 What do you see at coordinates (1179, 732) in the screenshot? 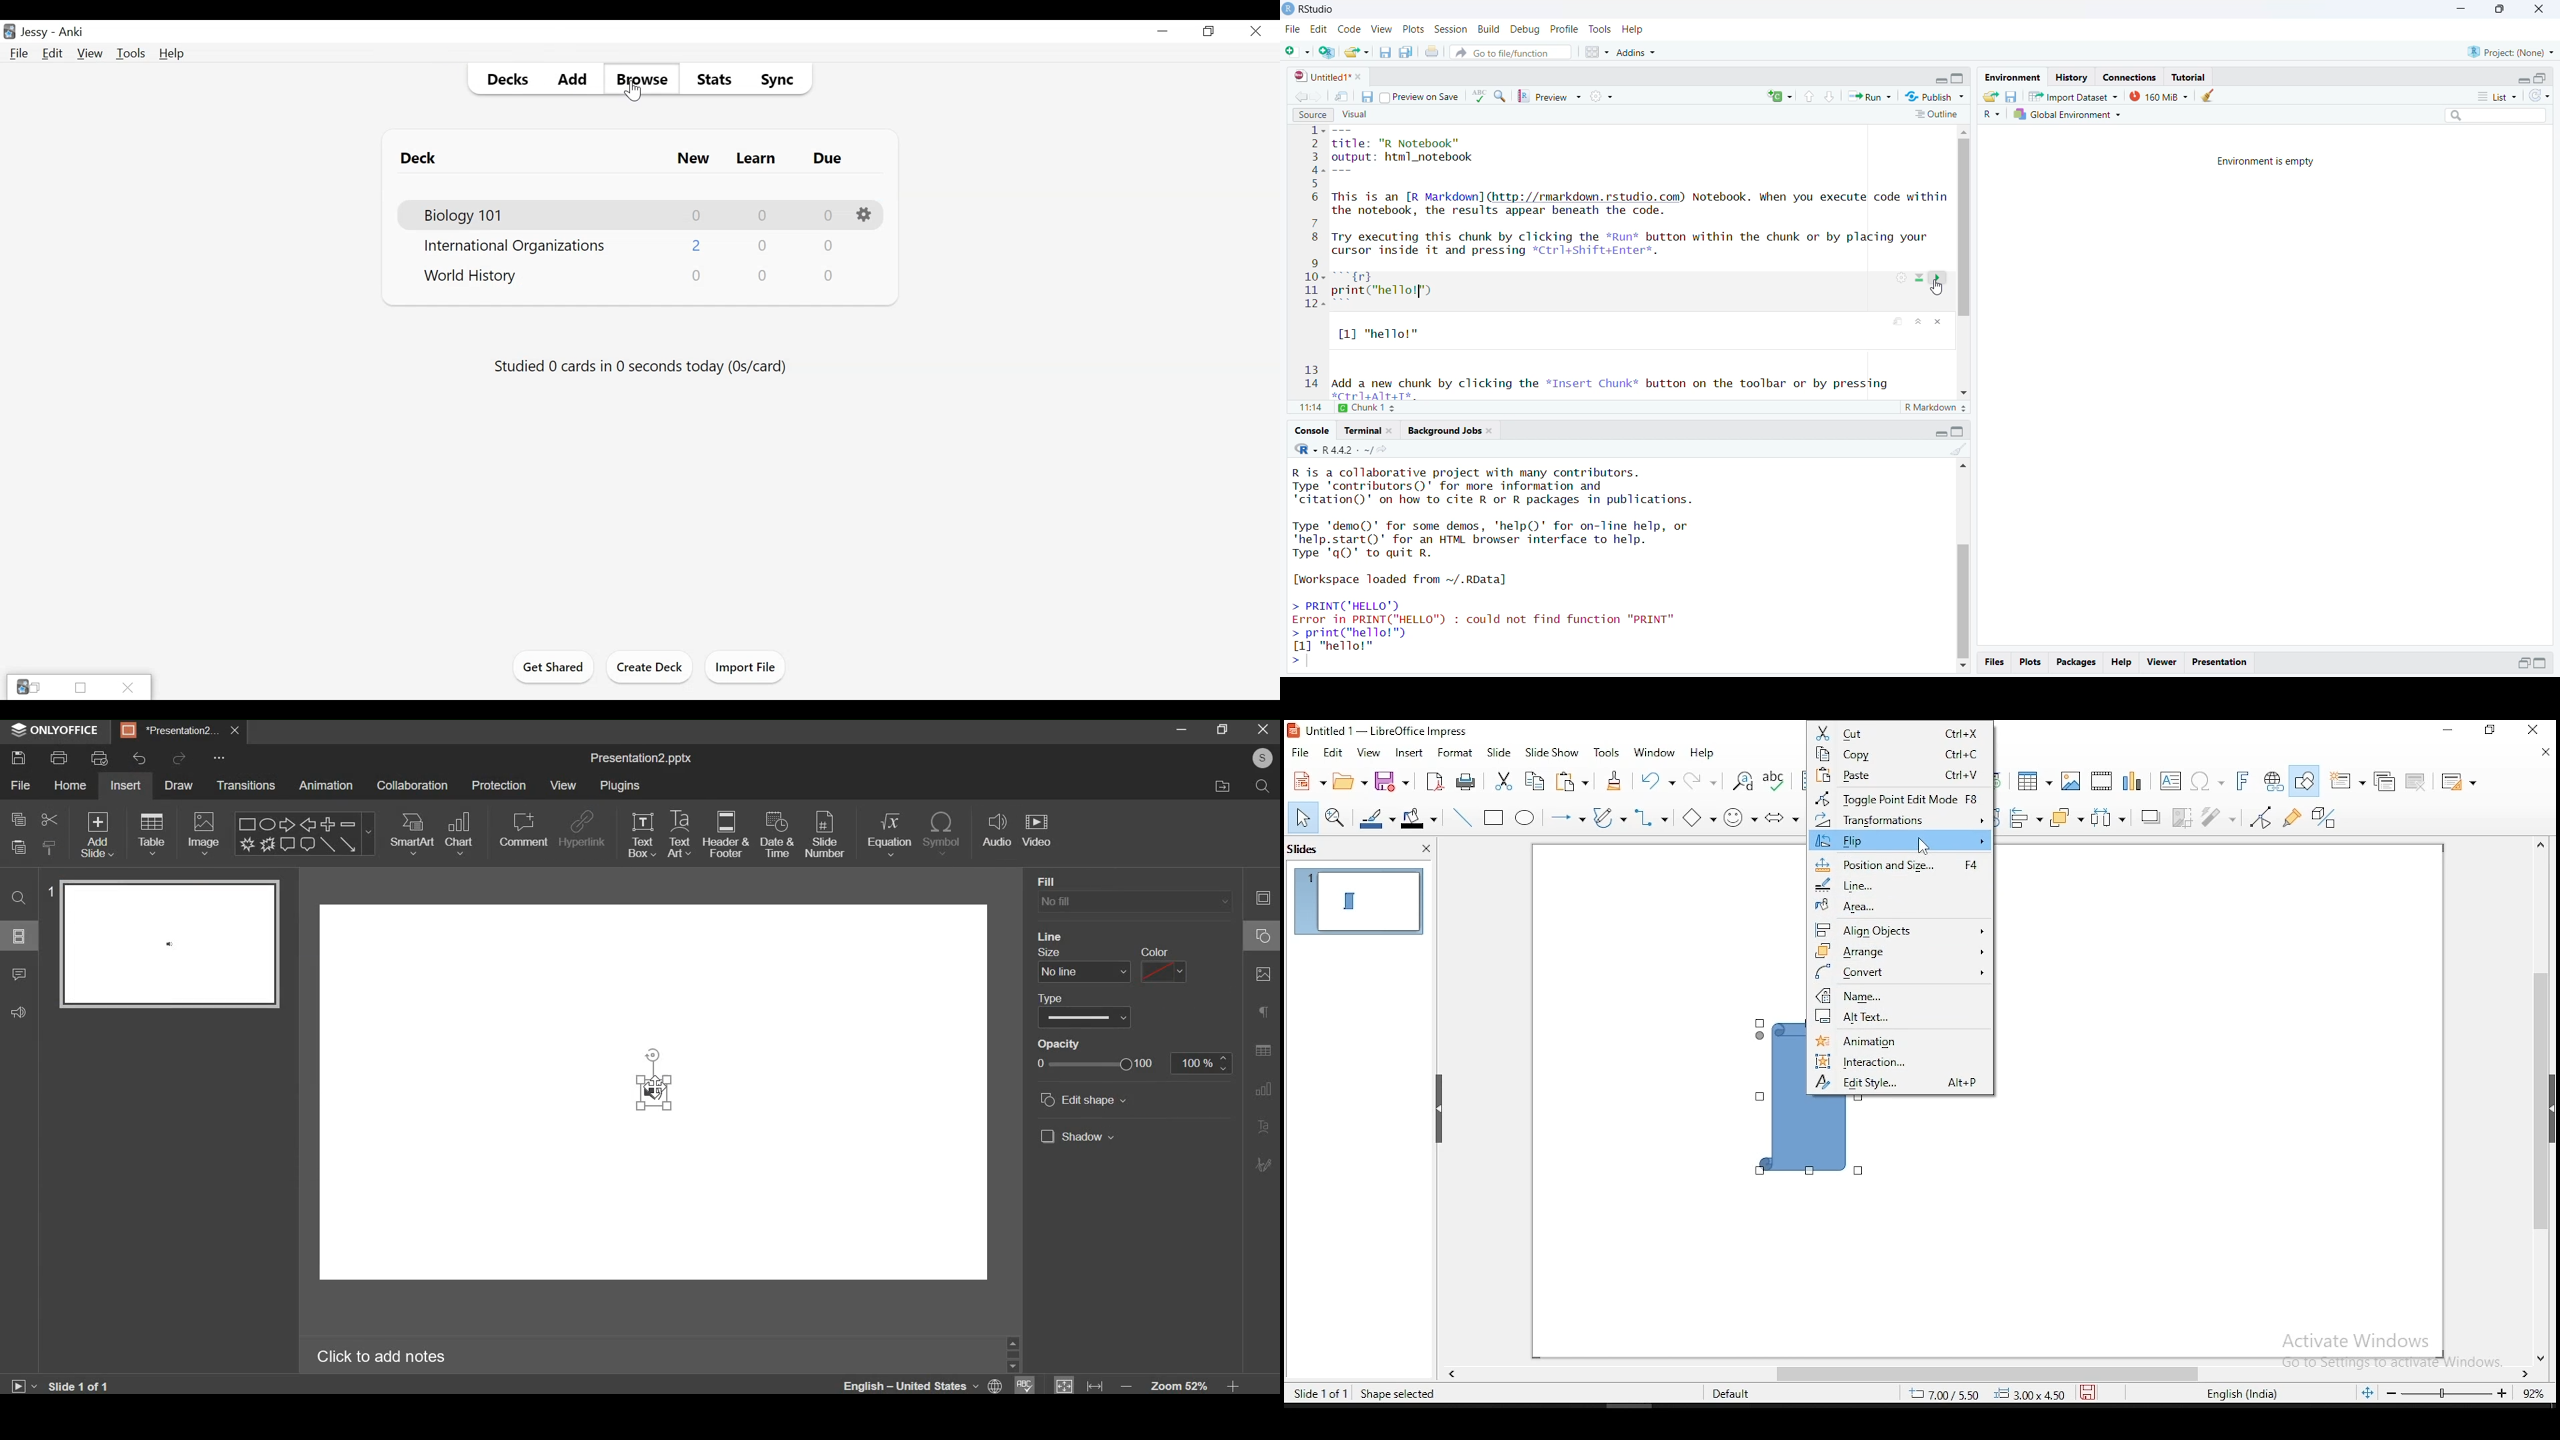
I see `minimize` at bounding box center [1179, 732].